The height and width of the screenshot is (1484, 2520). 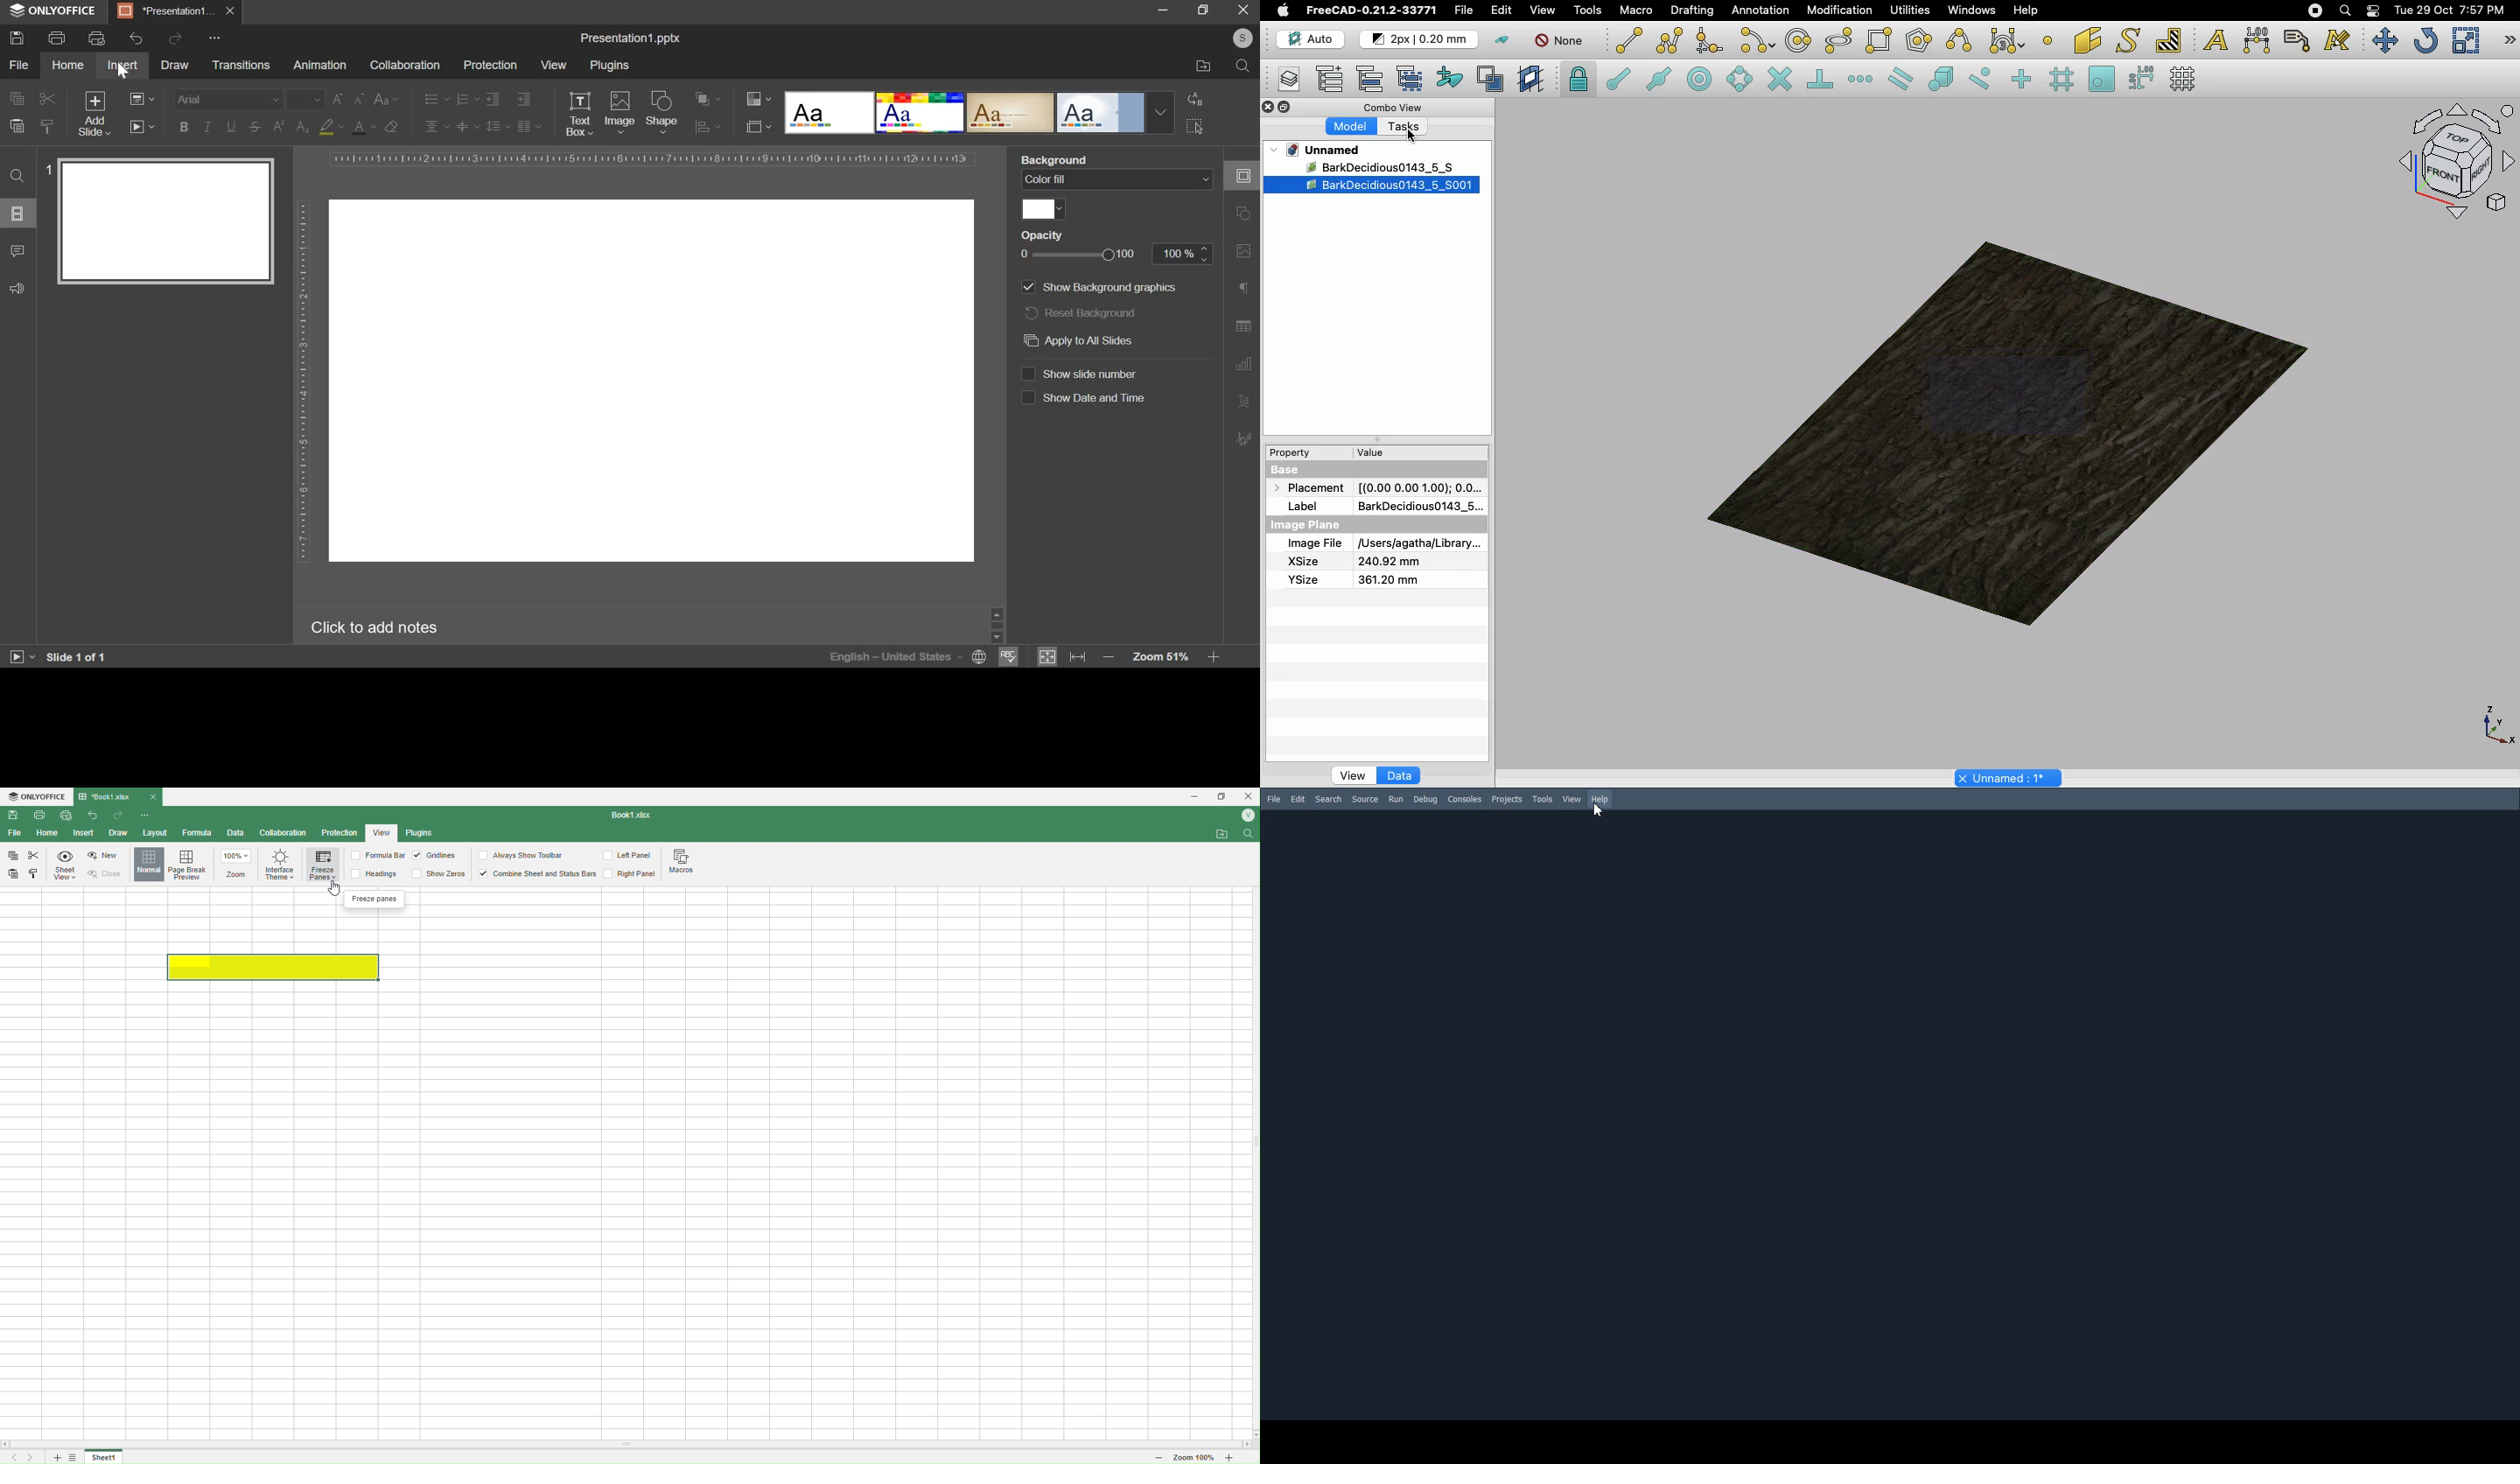 I want to click on Placement, so click(x=1312, y=487).